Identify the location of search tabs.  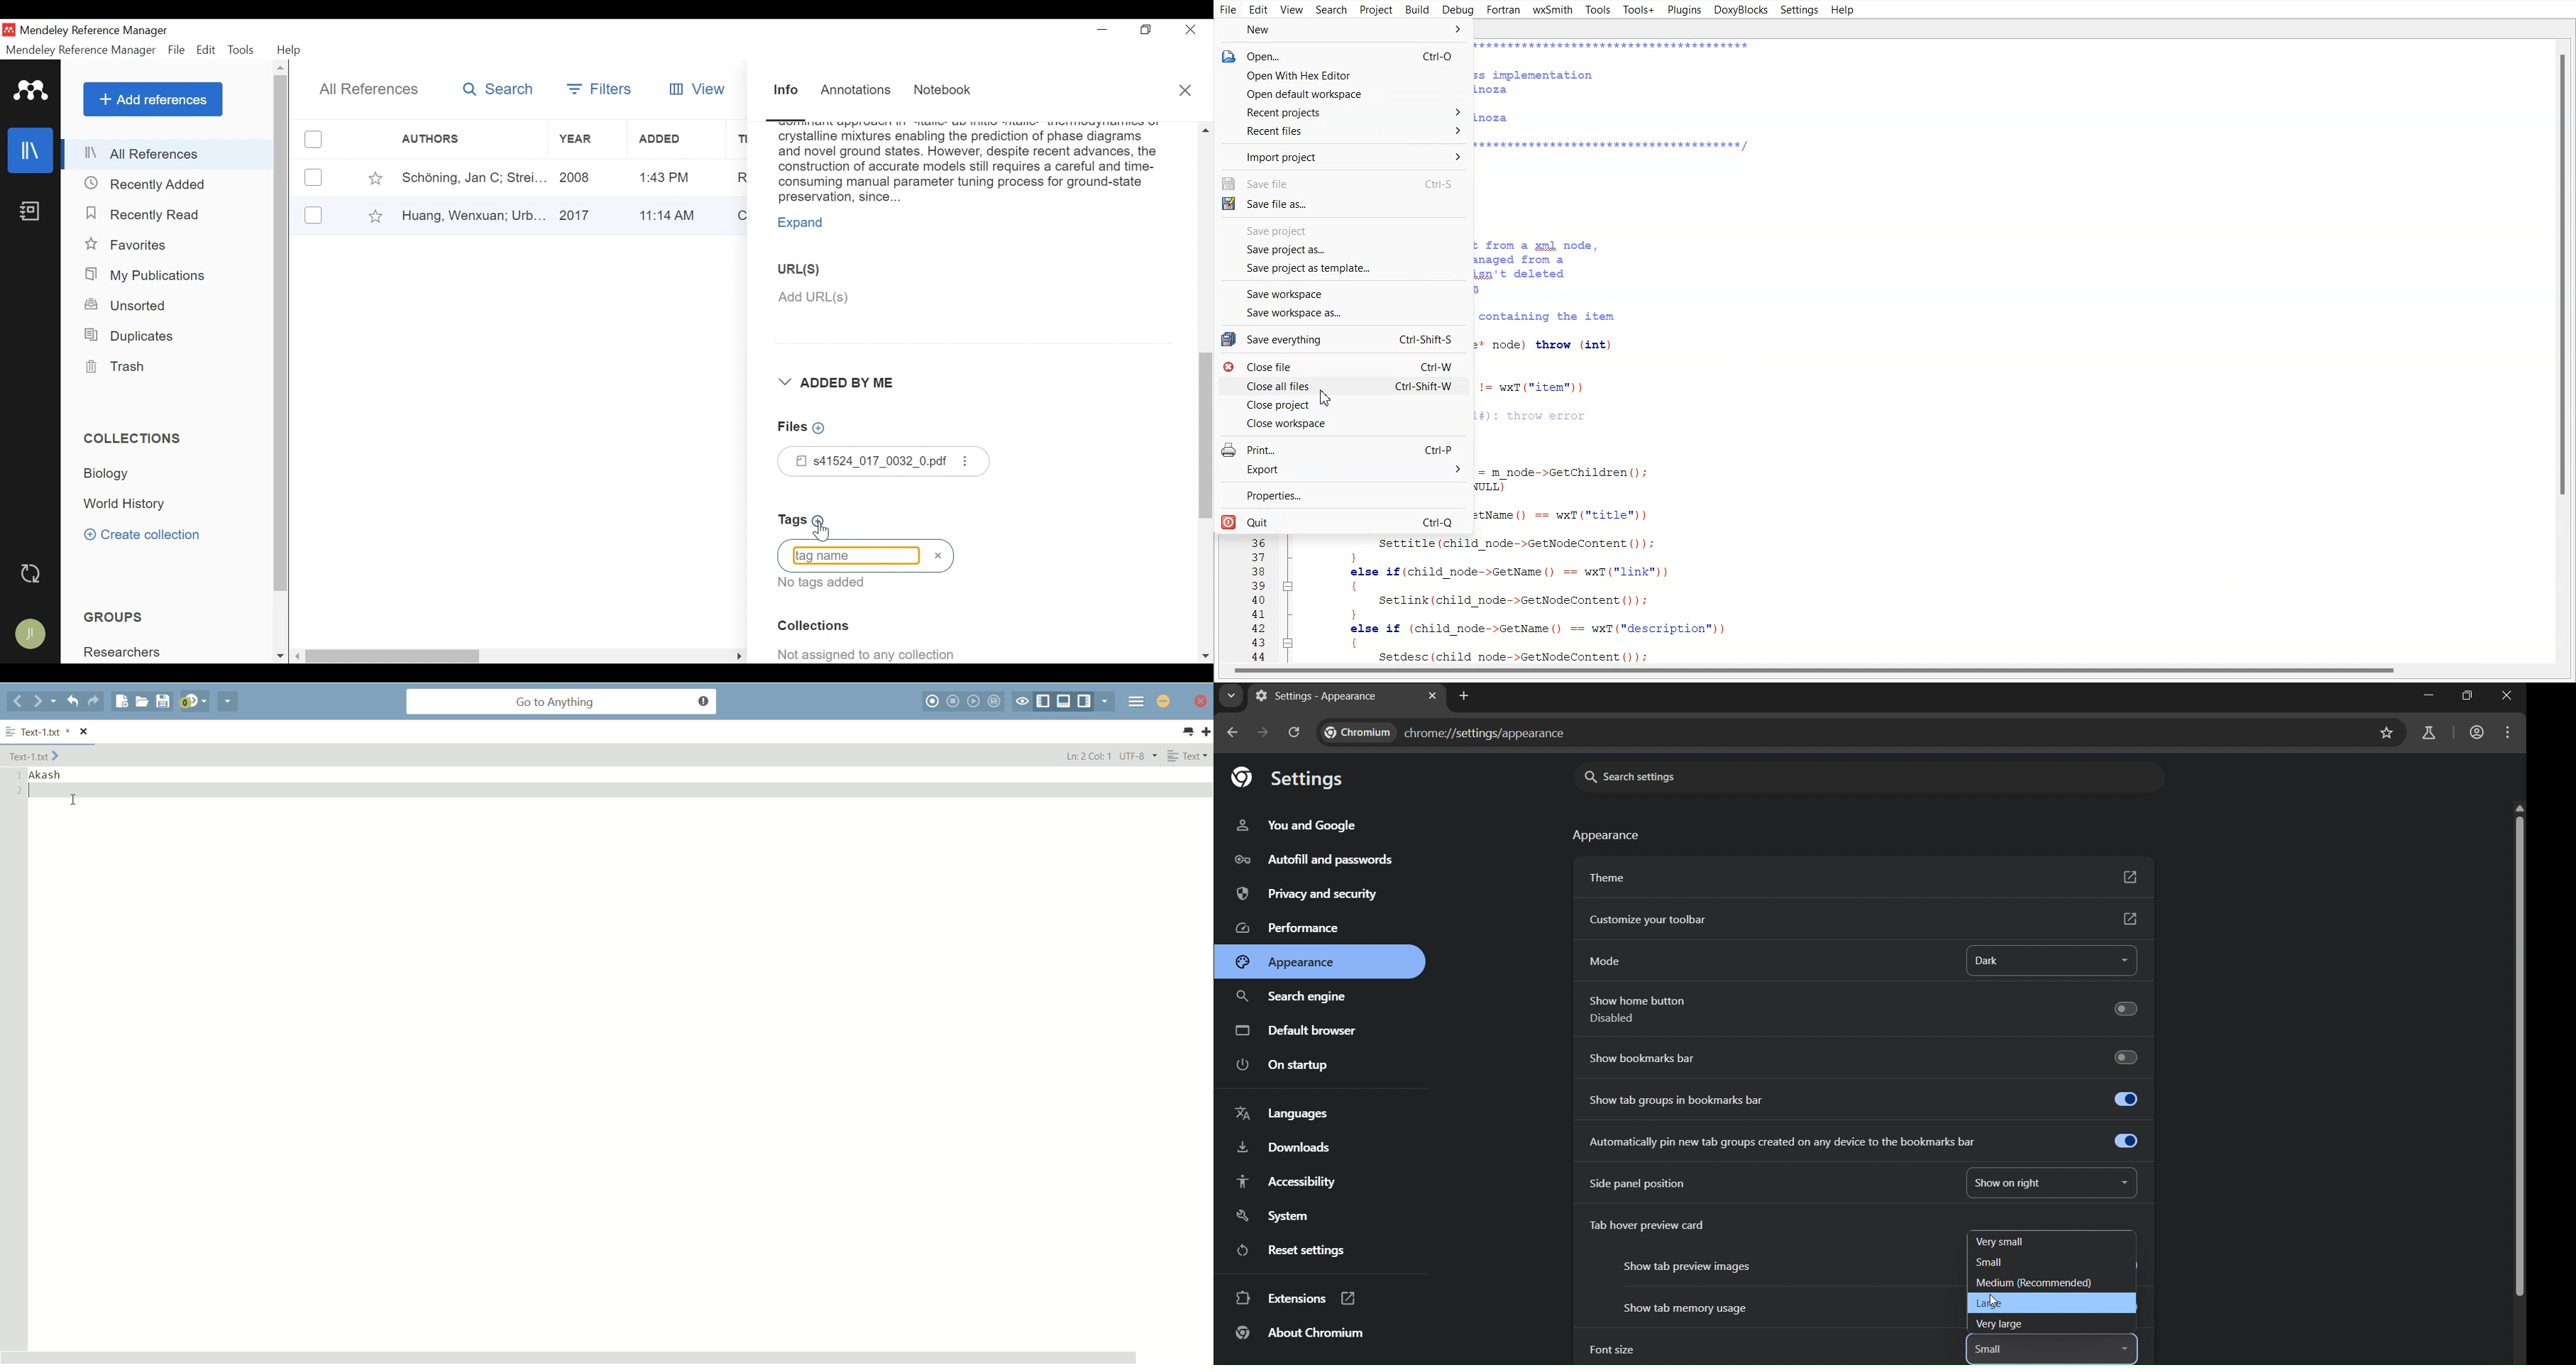
(1231, 695).